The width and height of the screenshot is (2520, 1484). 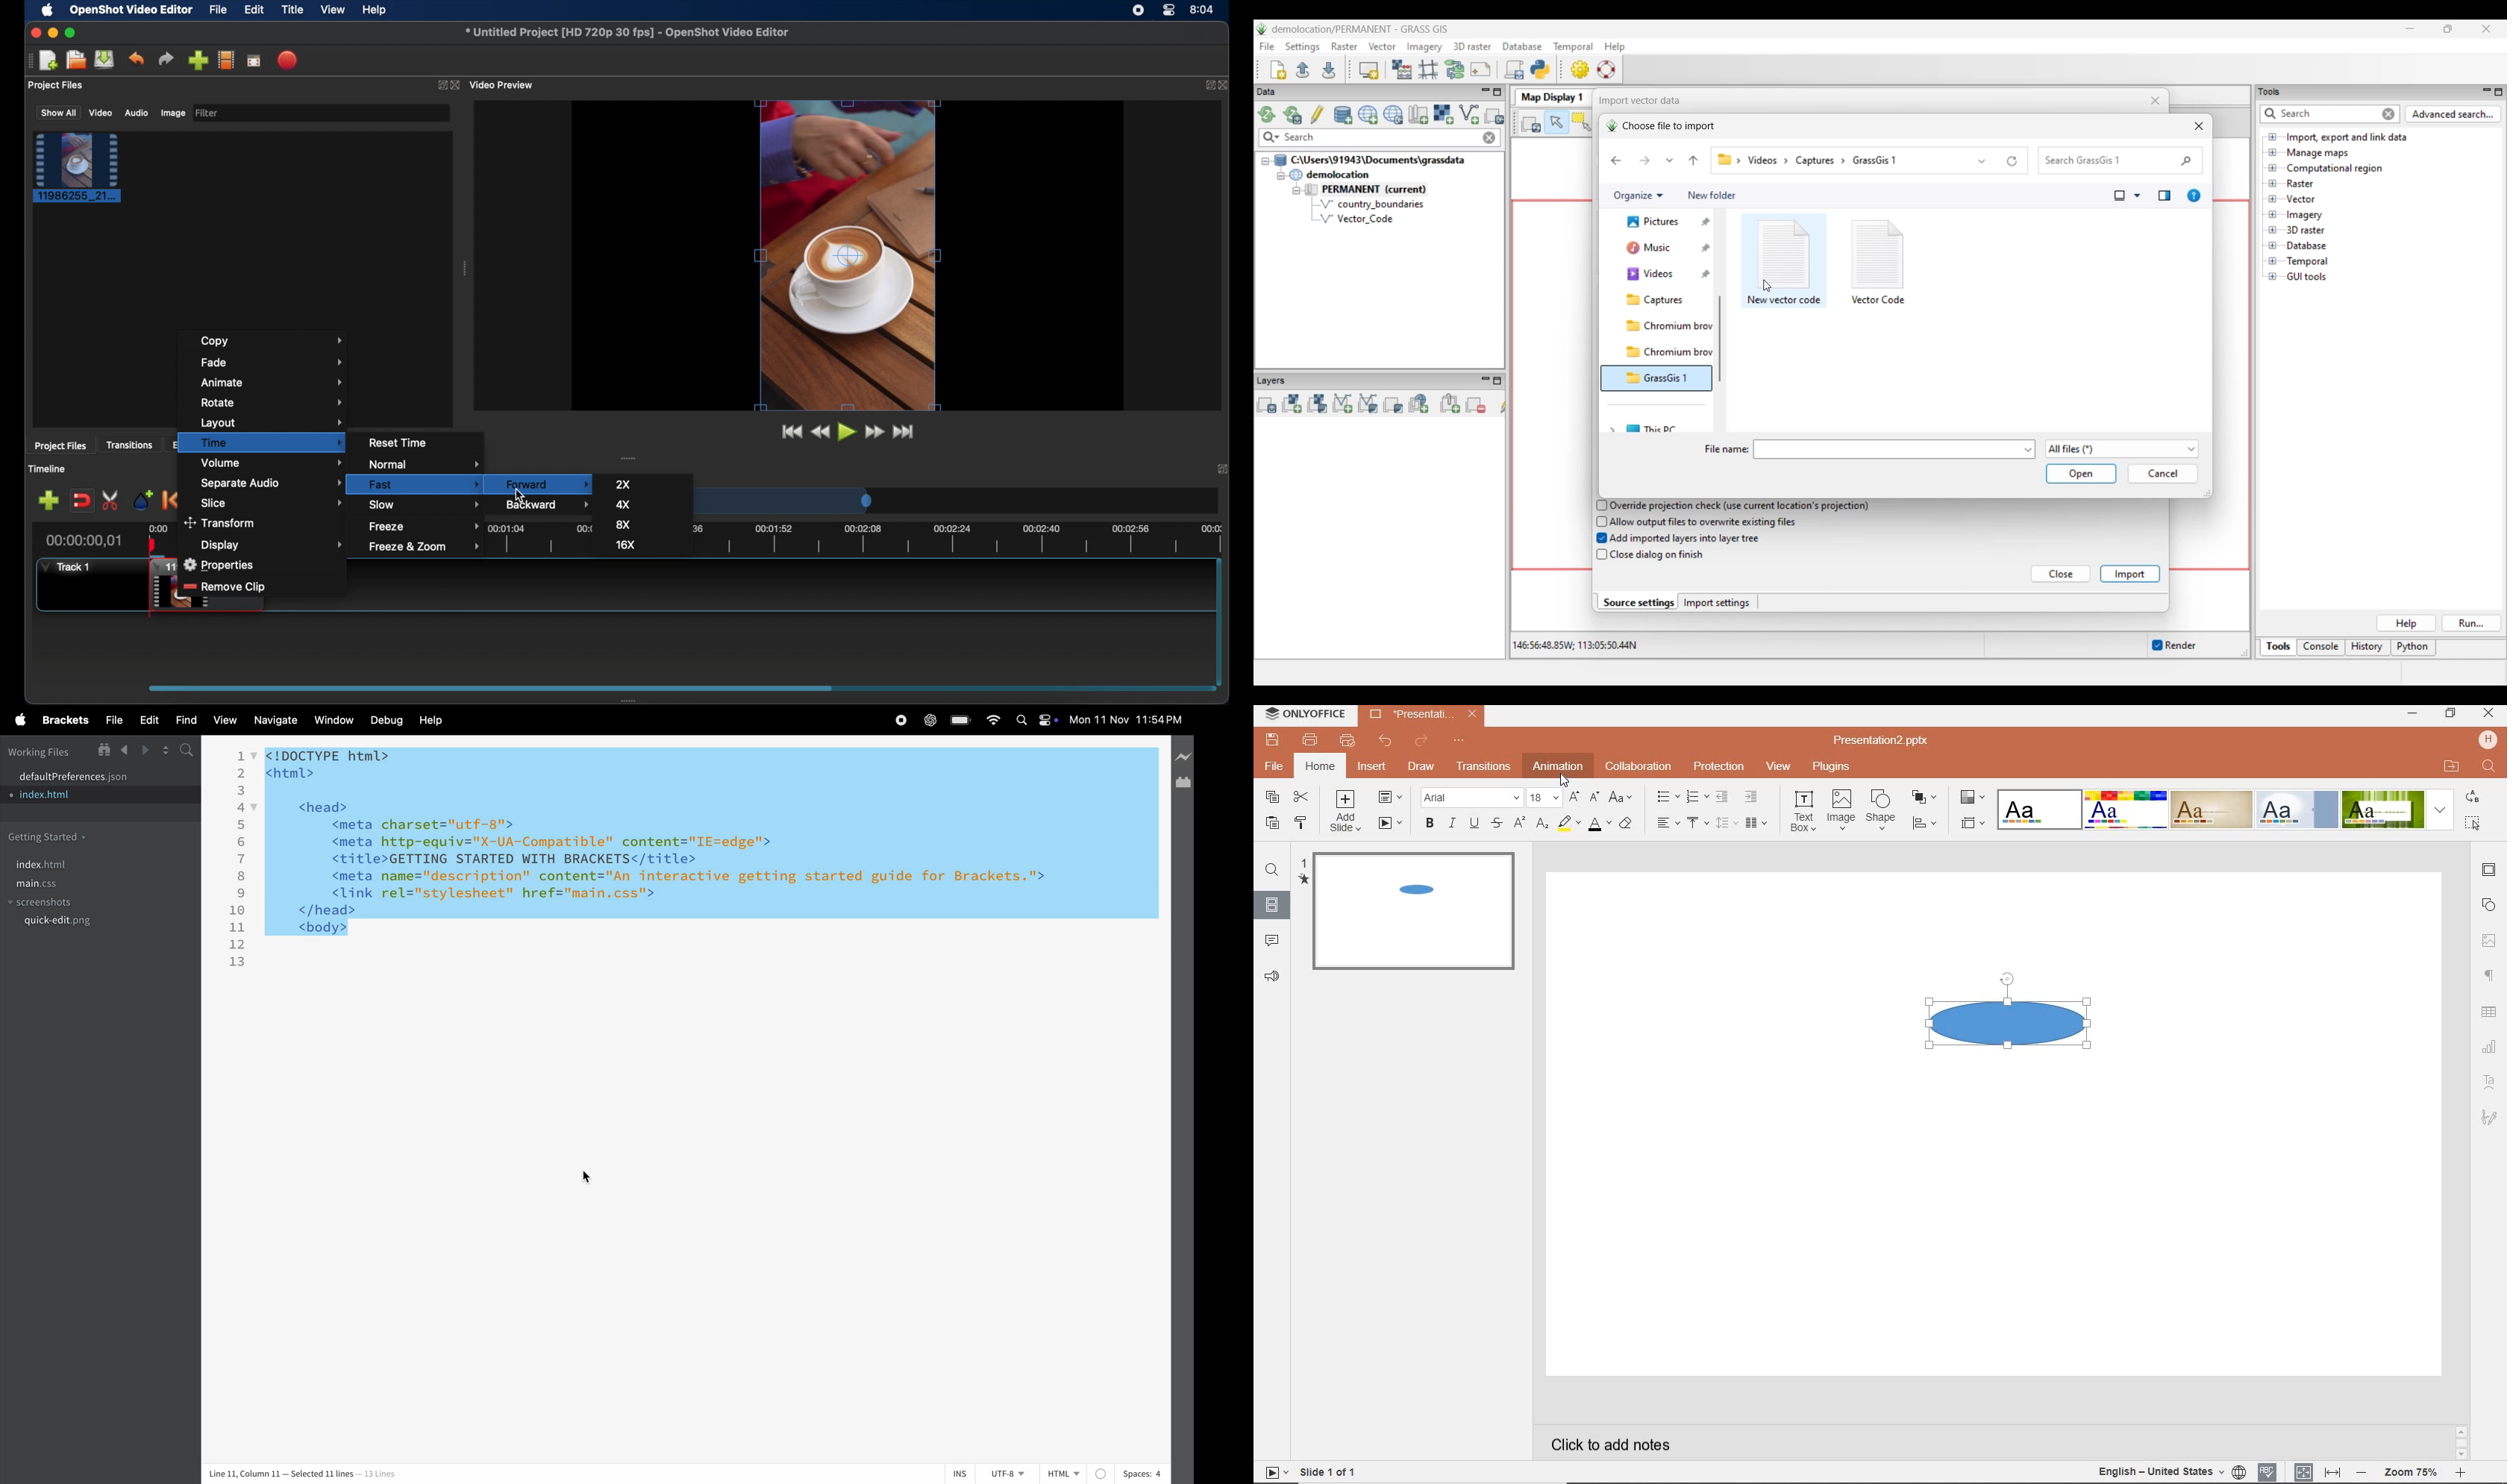 What do you see at coordinates (1574, 796) in the screenshot?
I see `INCREMENT FONT SIZE` at bounding box center [1574, 796].